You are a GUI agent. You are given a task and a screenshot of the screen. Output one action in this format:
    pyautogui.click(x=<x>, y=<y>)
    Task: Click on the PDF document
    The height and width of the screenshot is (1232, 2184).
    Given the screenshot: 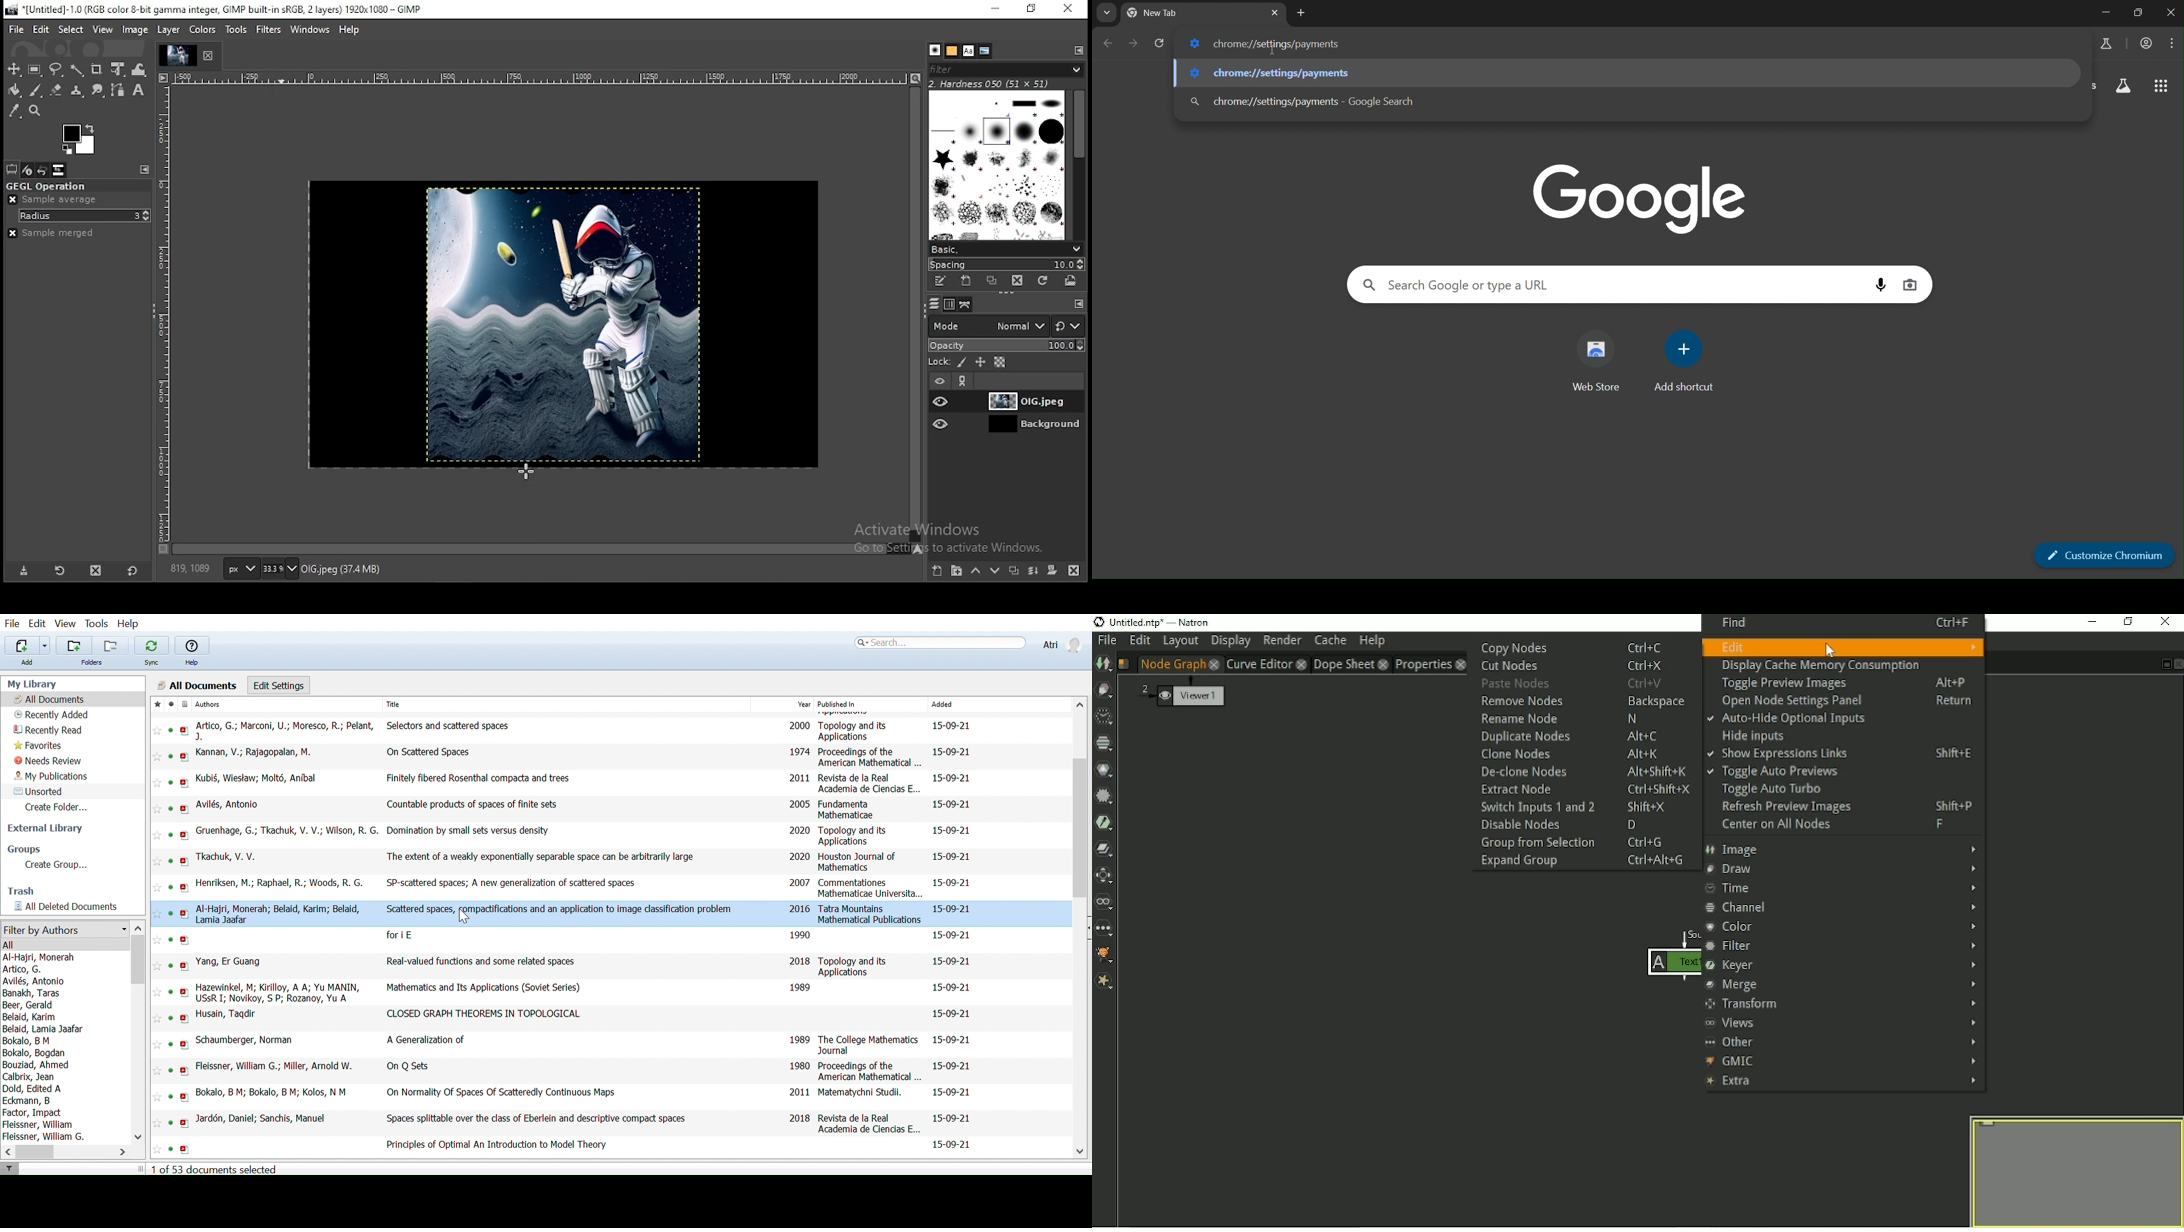 What is the action you would take?
    pyautogui.click(x=187, y=783)
    